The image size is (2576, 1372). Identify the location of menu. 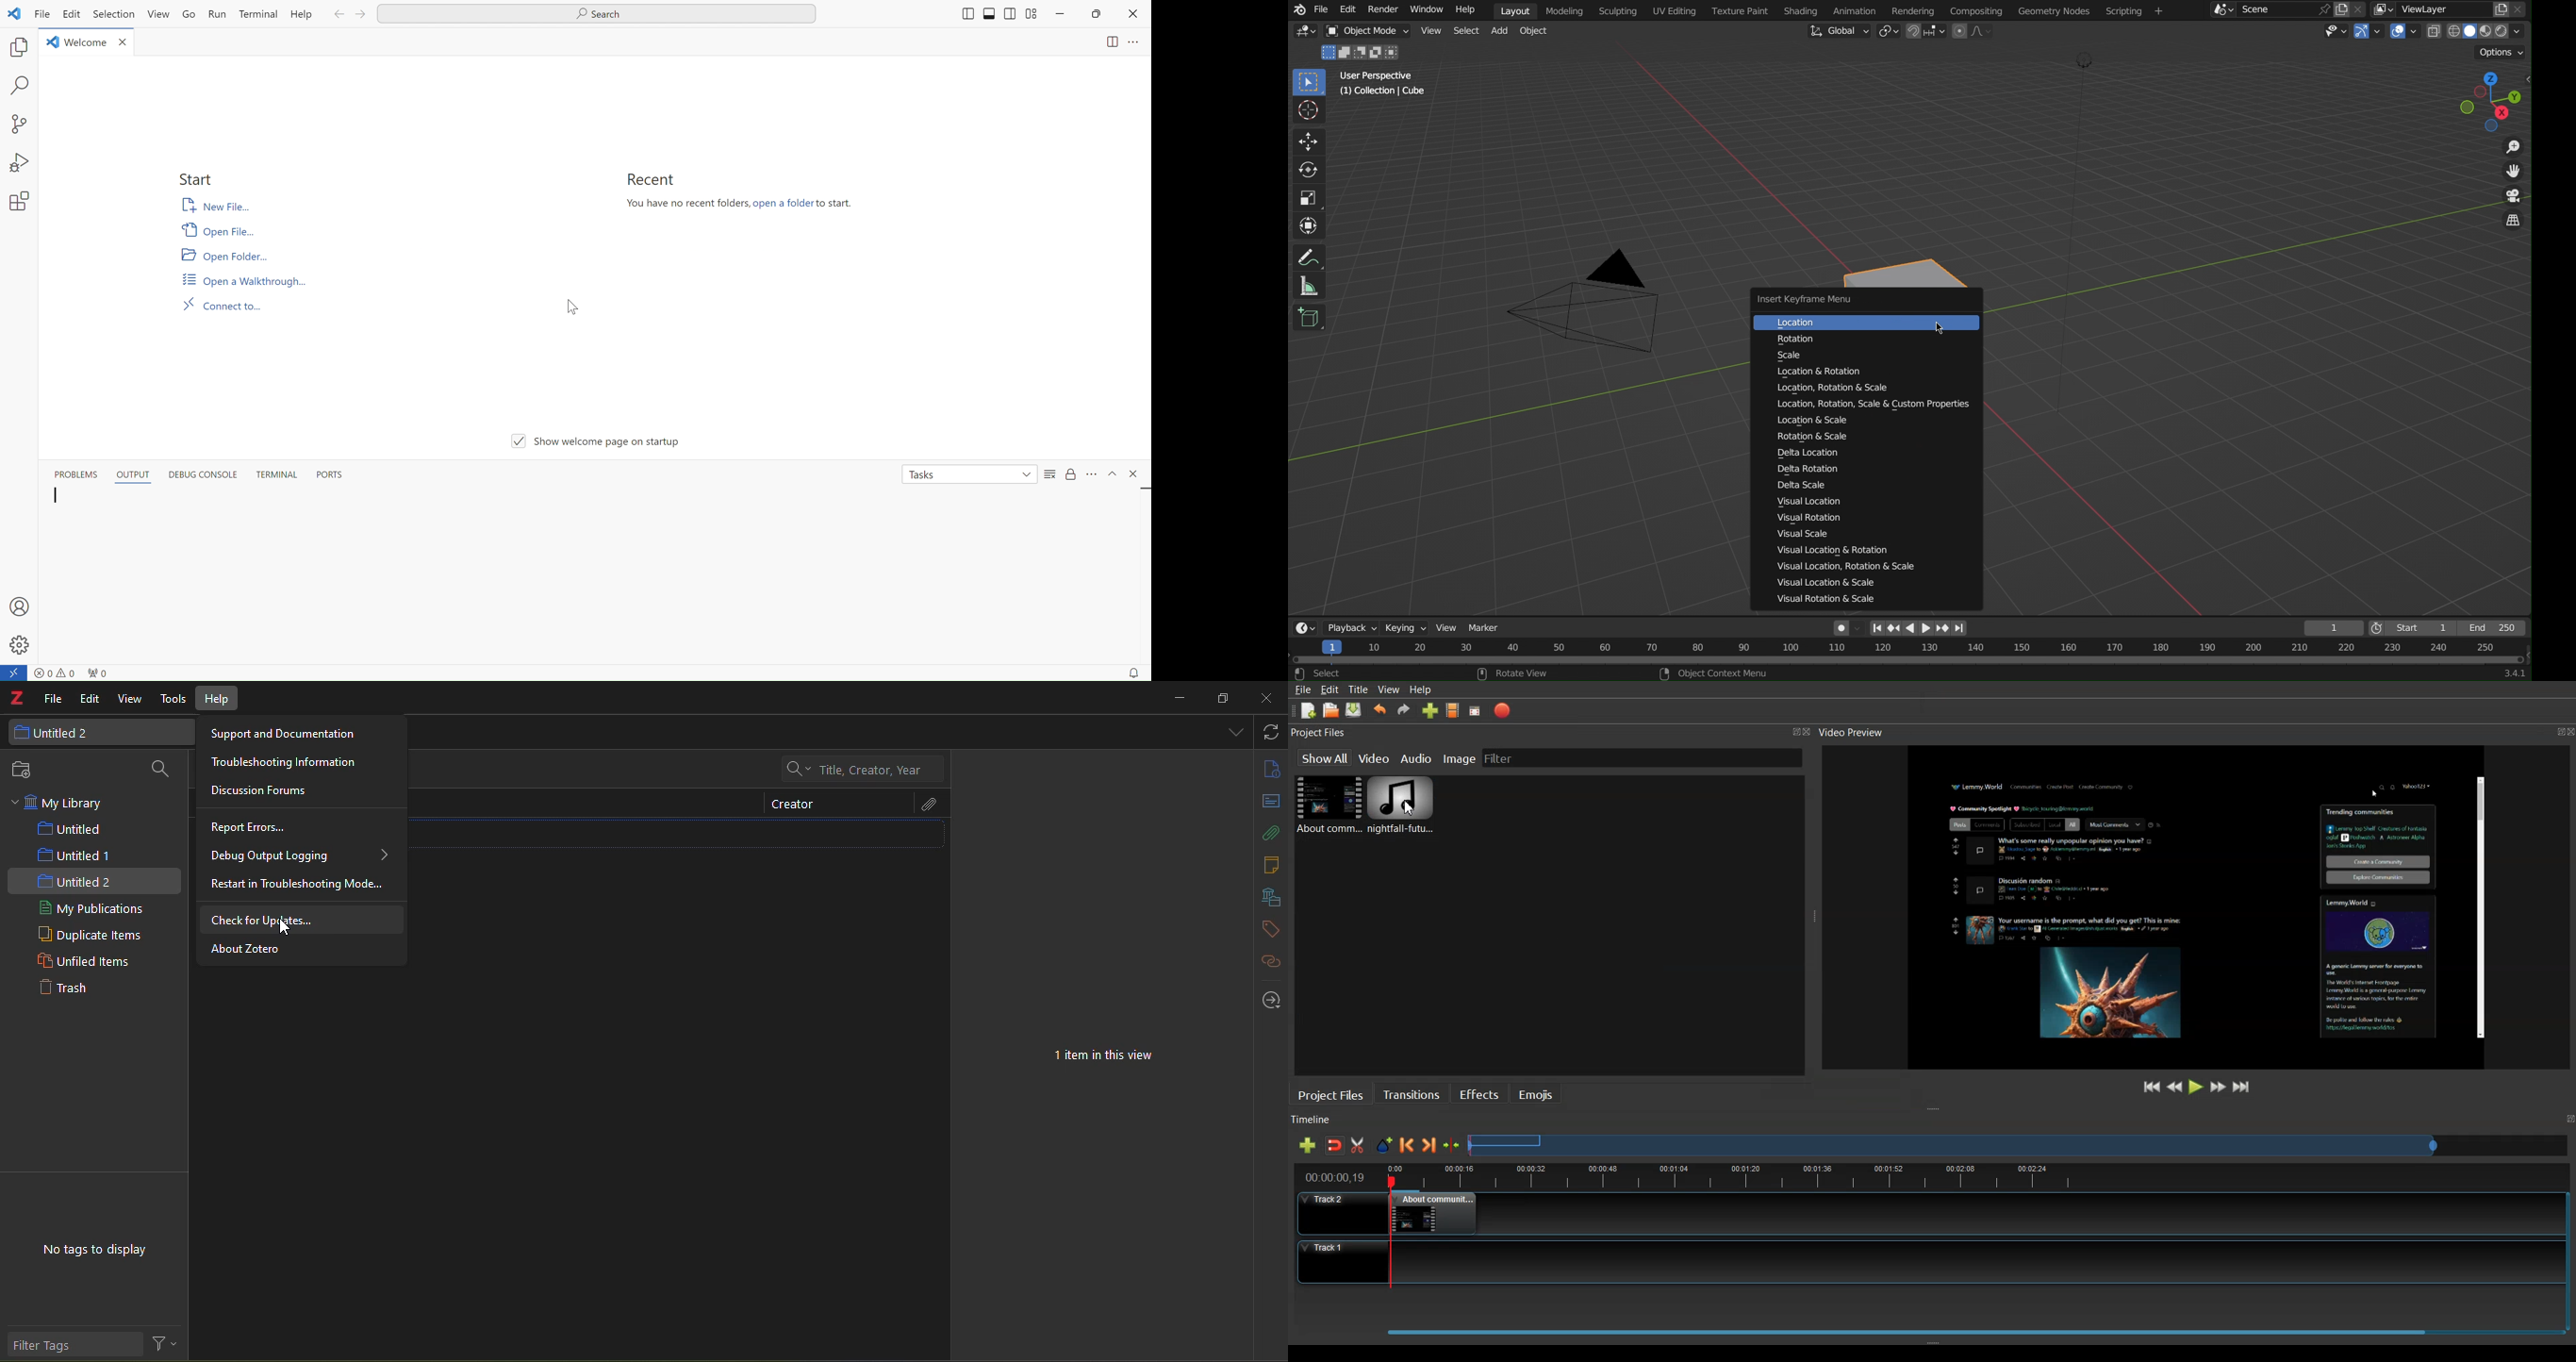
(1095, 475).